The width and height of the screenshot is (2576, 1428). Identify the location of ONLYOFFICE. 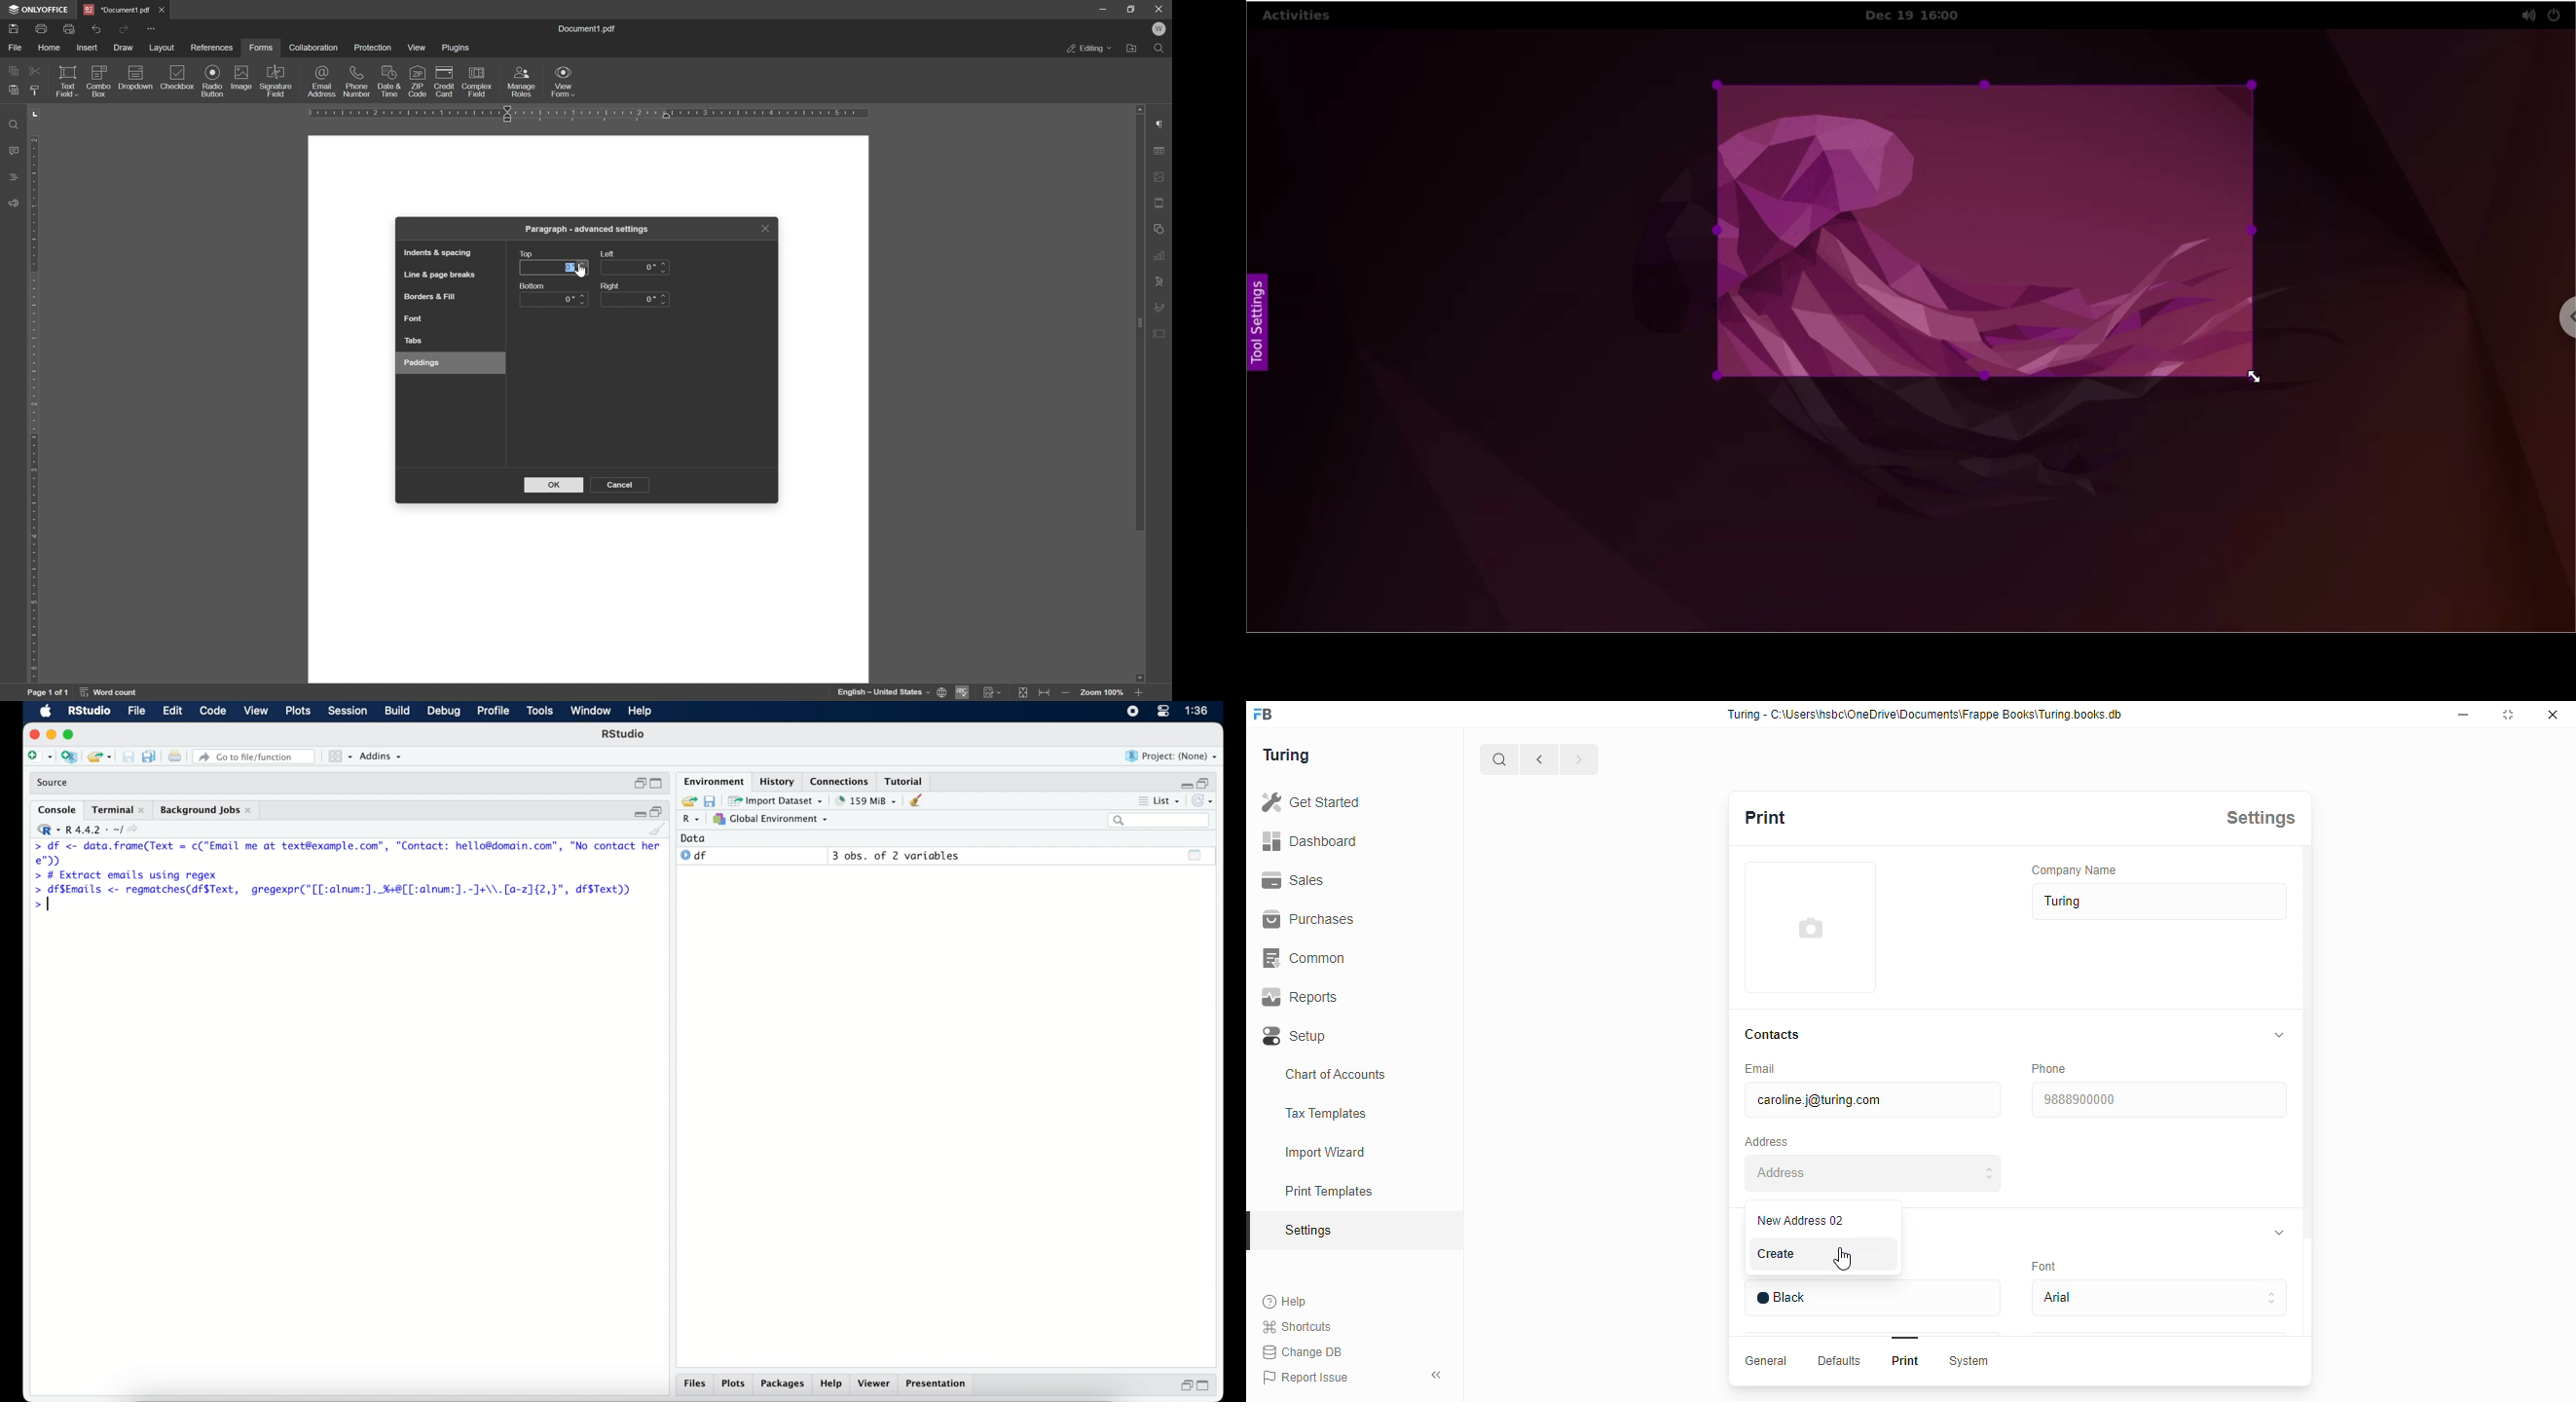
(43, 9).